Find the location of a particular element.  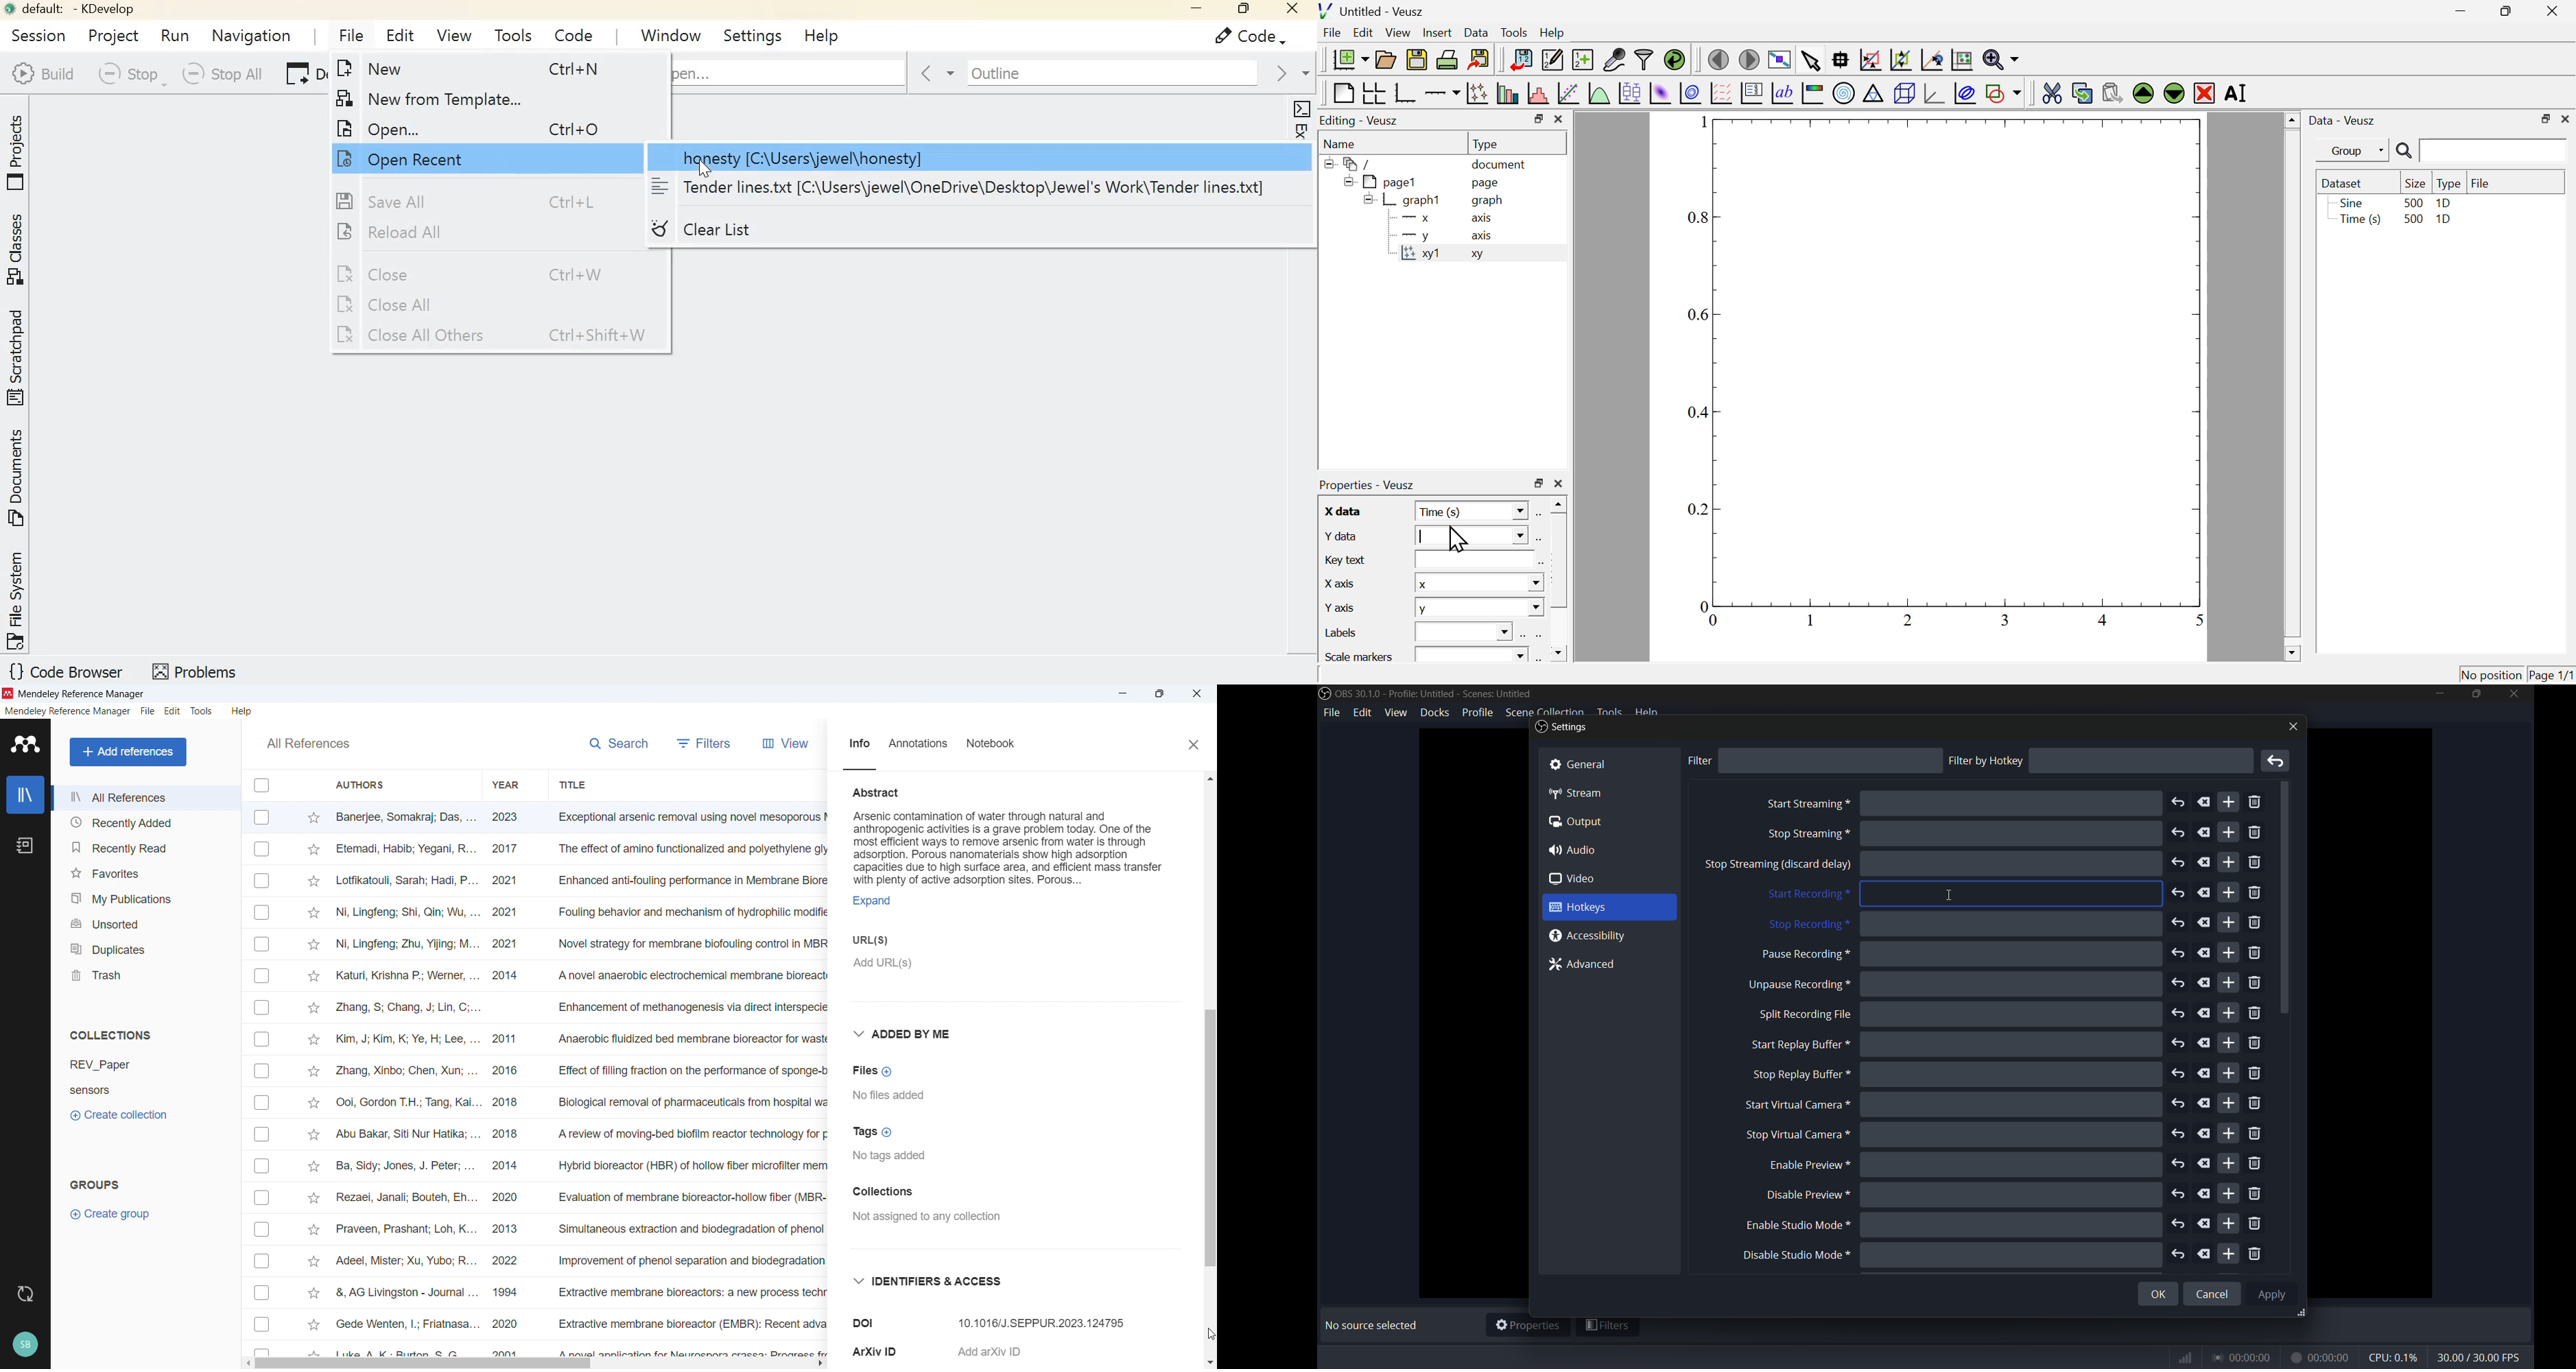

click to select individual entry is located at coordinates (260, 1008).